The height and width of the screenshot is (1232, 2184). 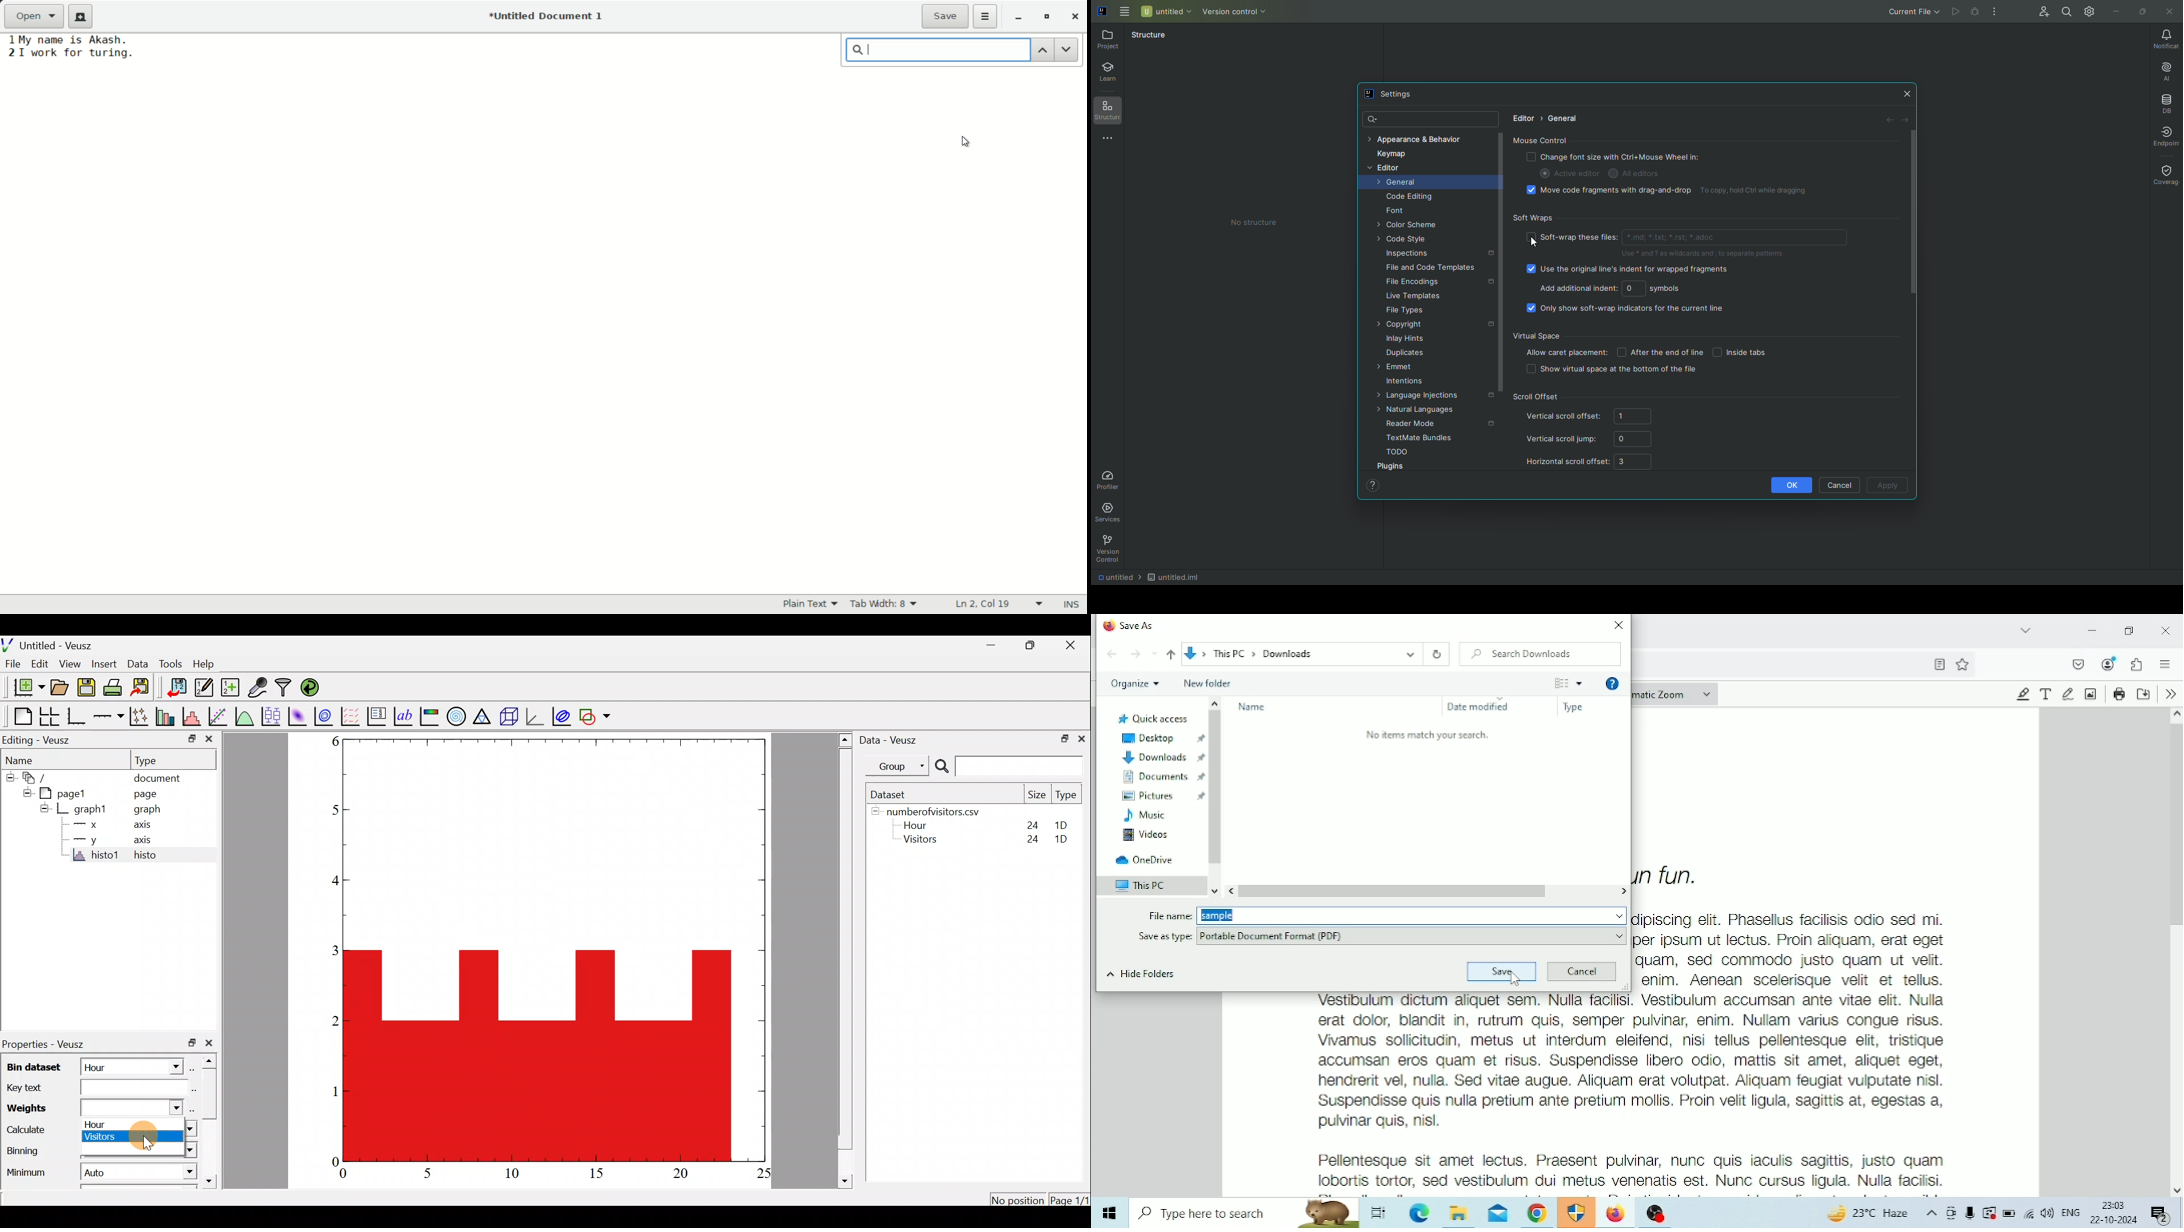 I want to click on document widget, so click(x=37, y=778).